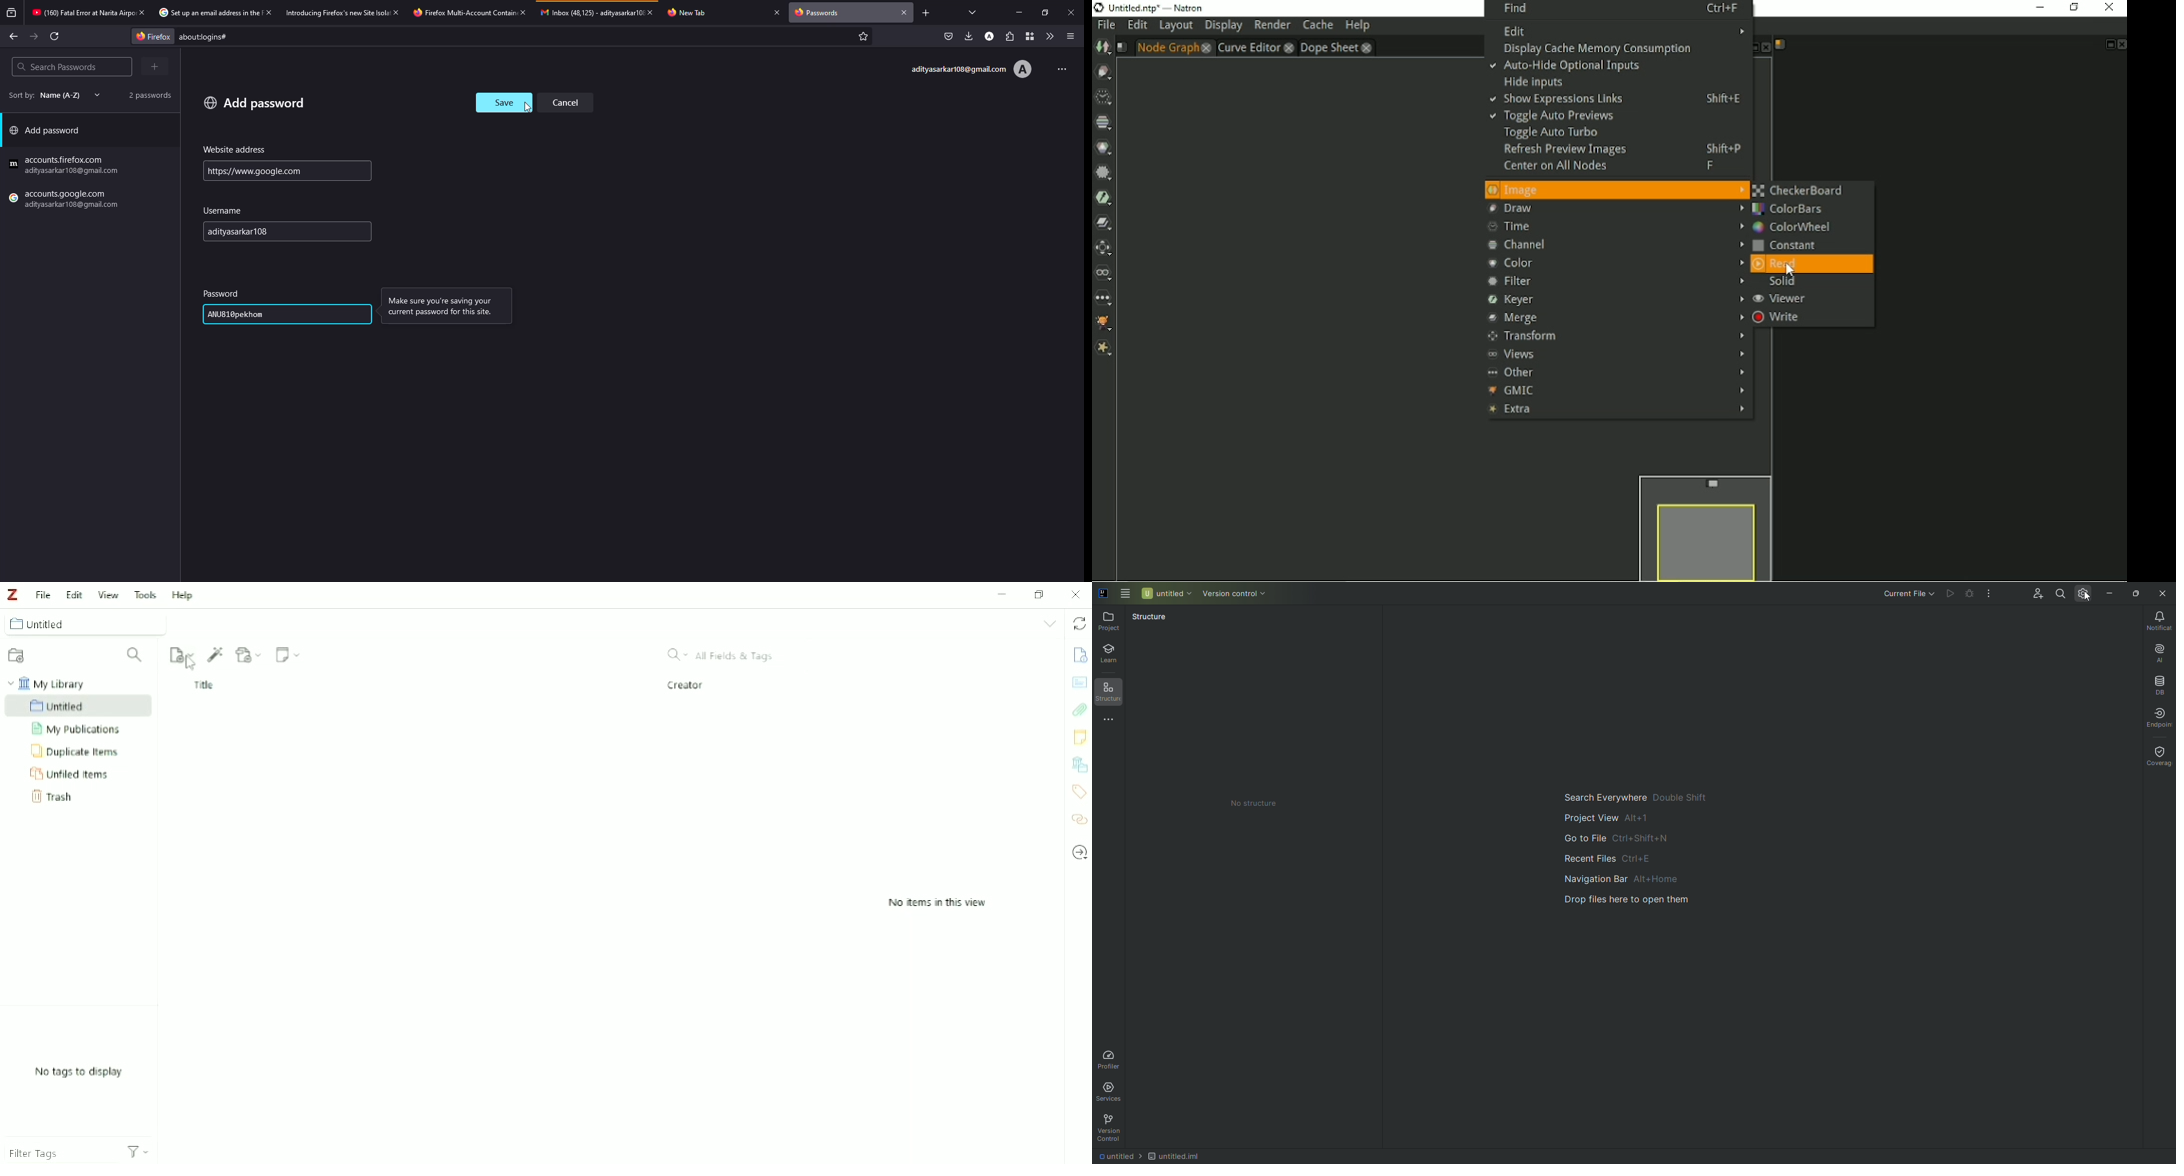  I want to click on account, so click(971, 70).